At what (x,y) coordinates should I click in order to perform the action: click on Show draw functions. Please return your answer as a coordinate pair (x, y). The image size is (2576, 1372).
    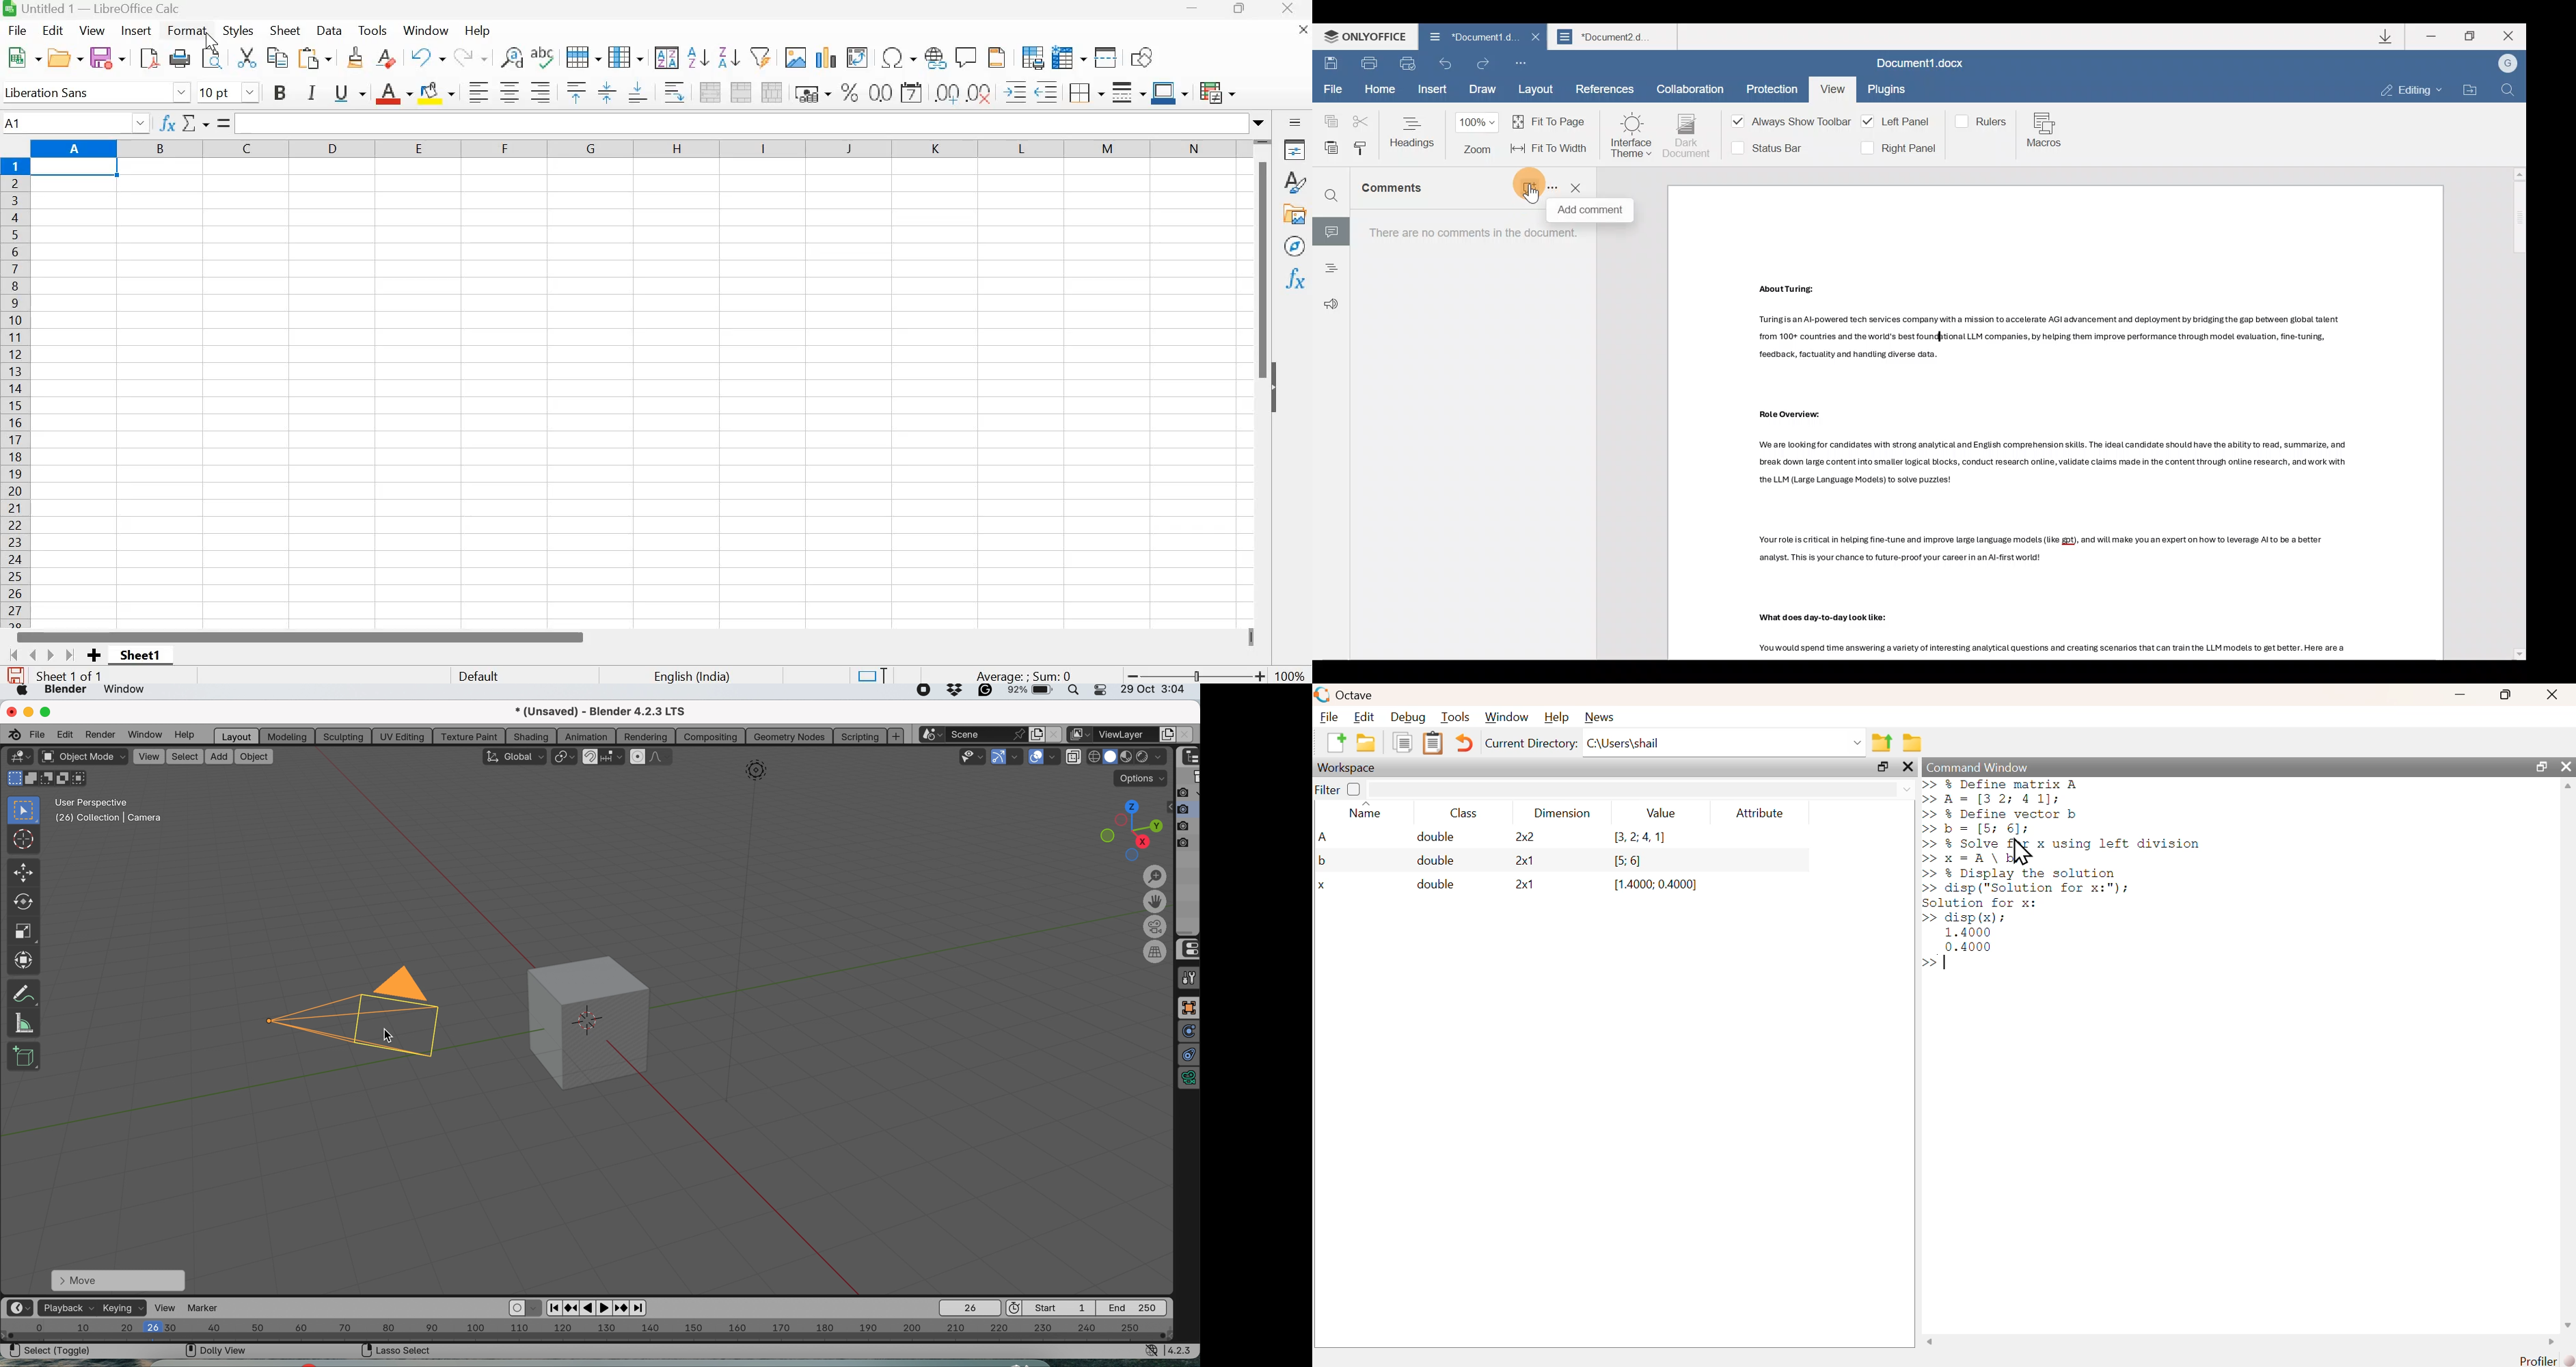
    Looking at the image, I should click on (1141, 55).